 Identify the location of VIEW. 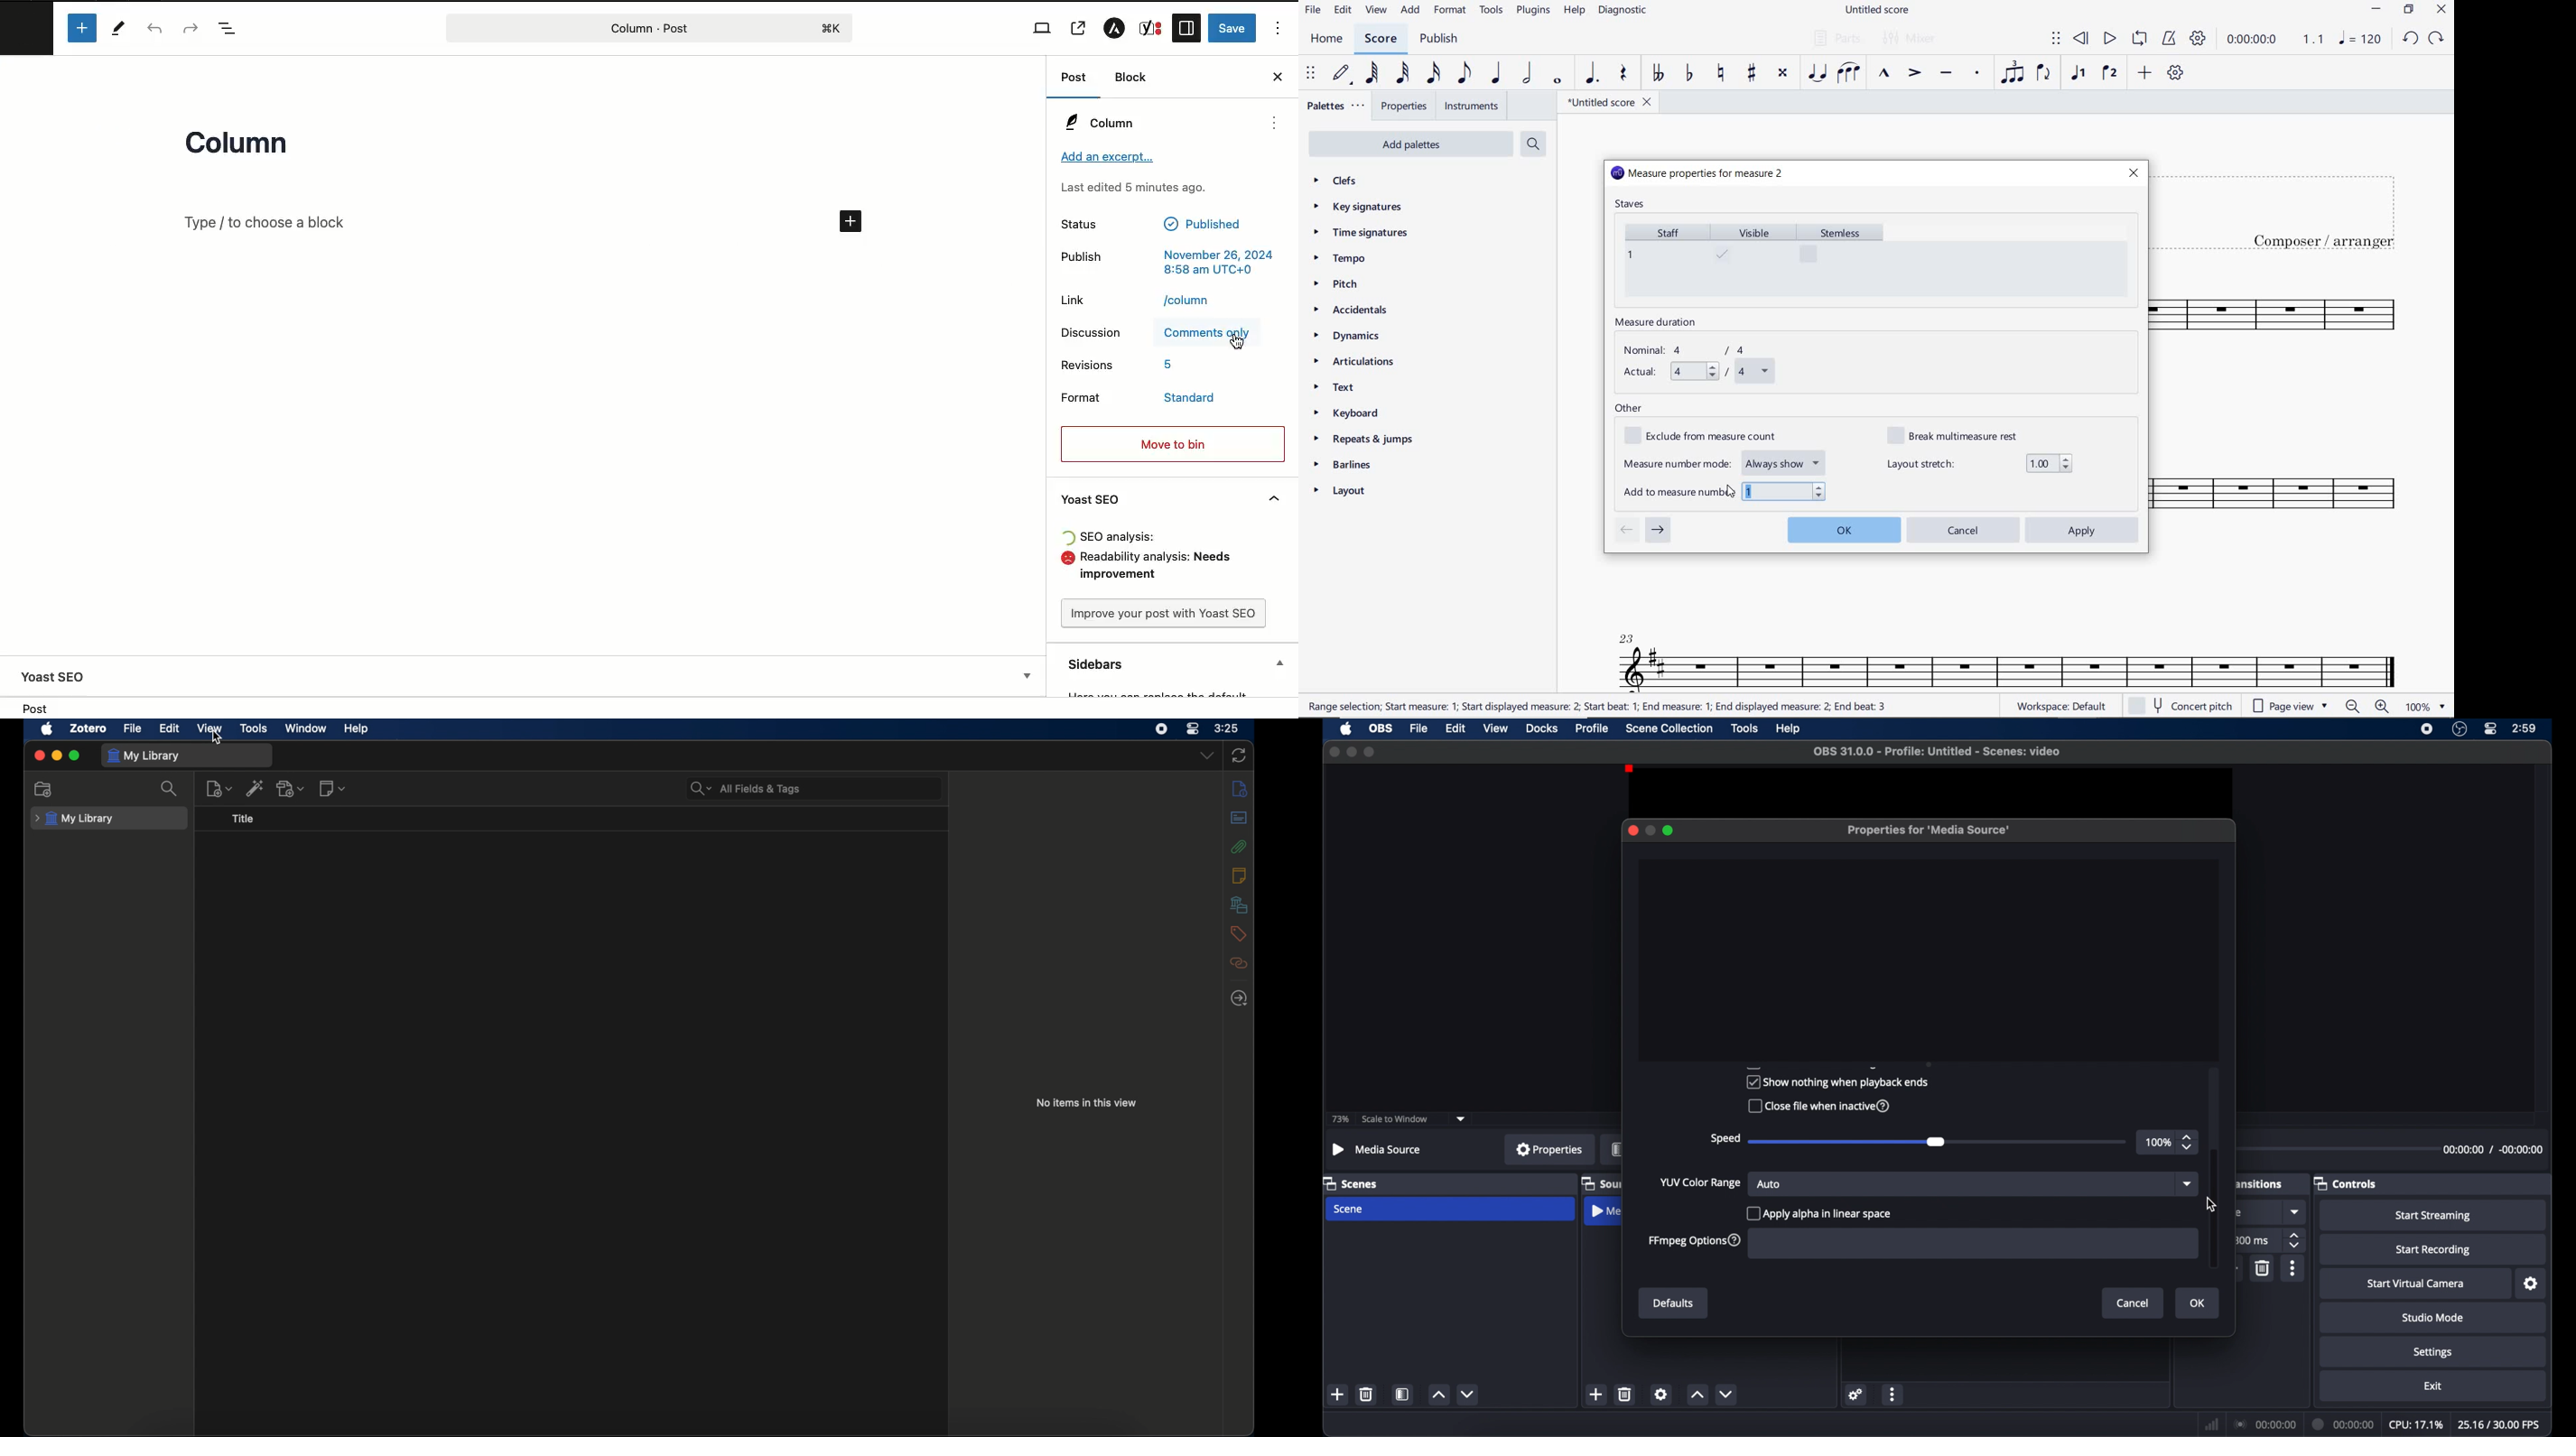
(1376, 11).